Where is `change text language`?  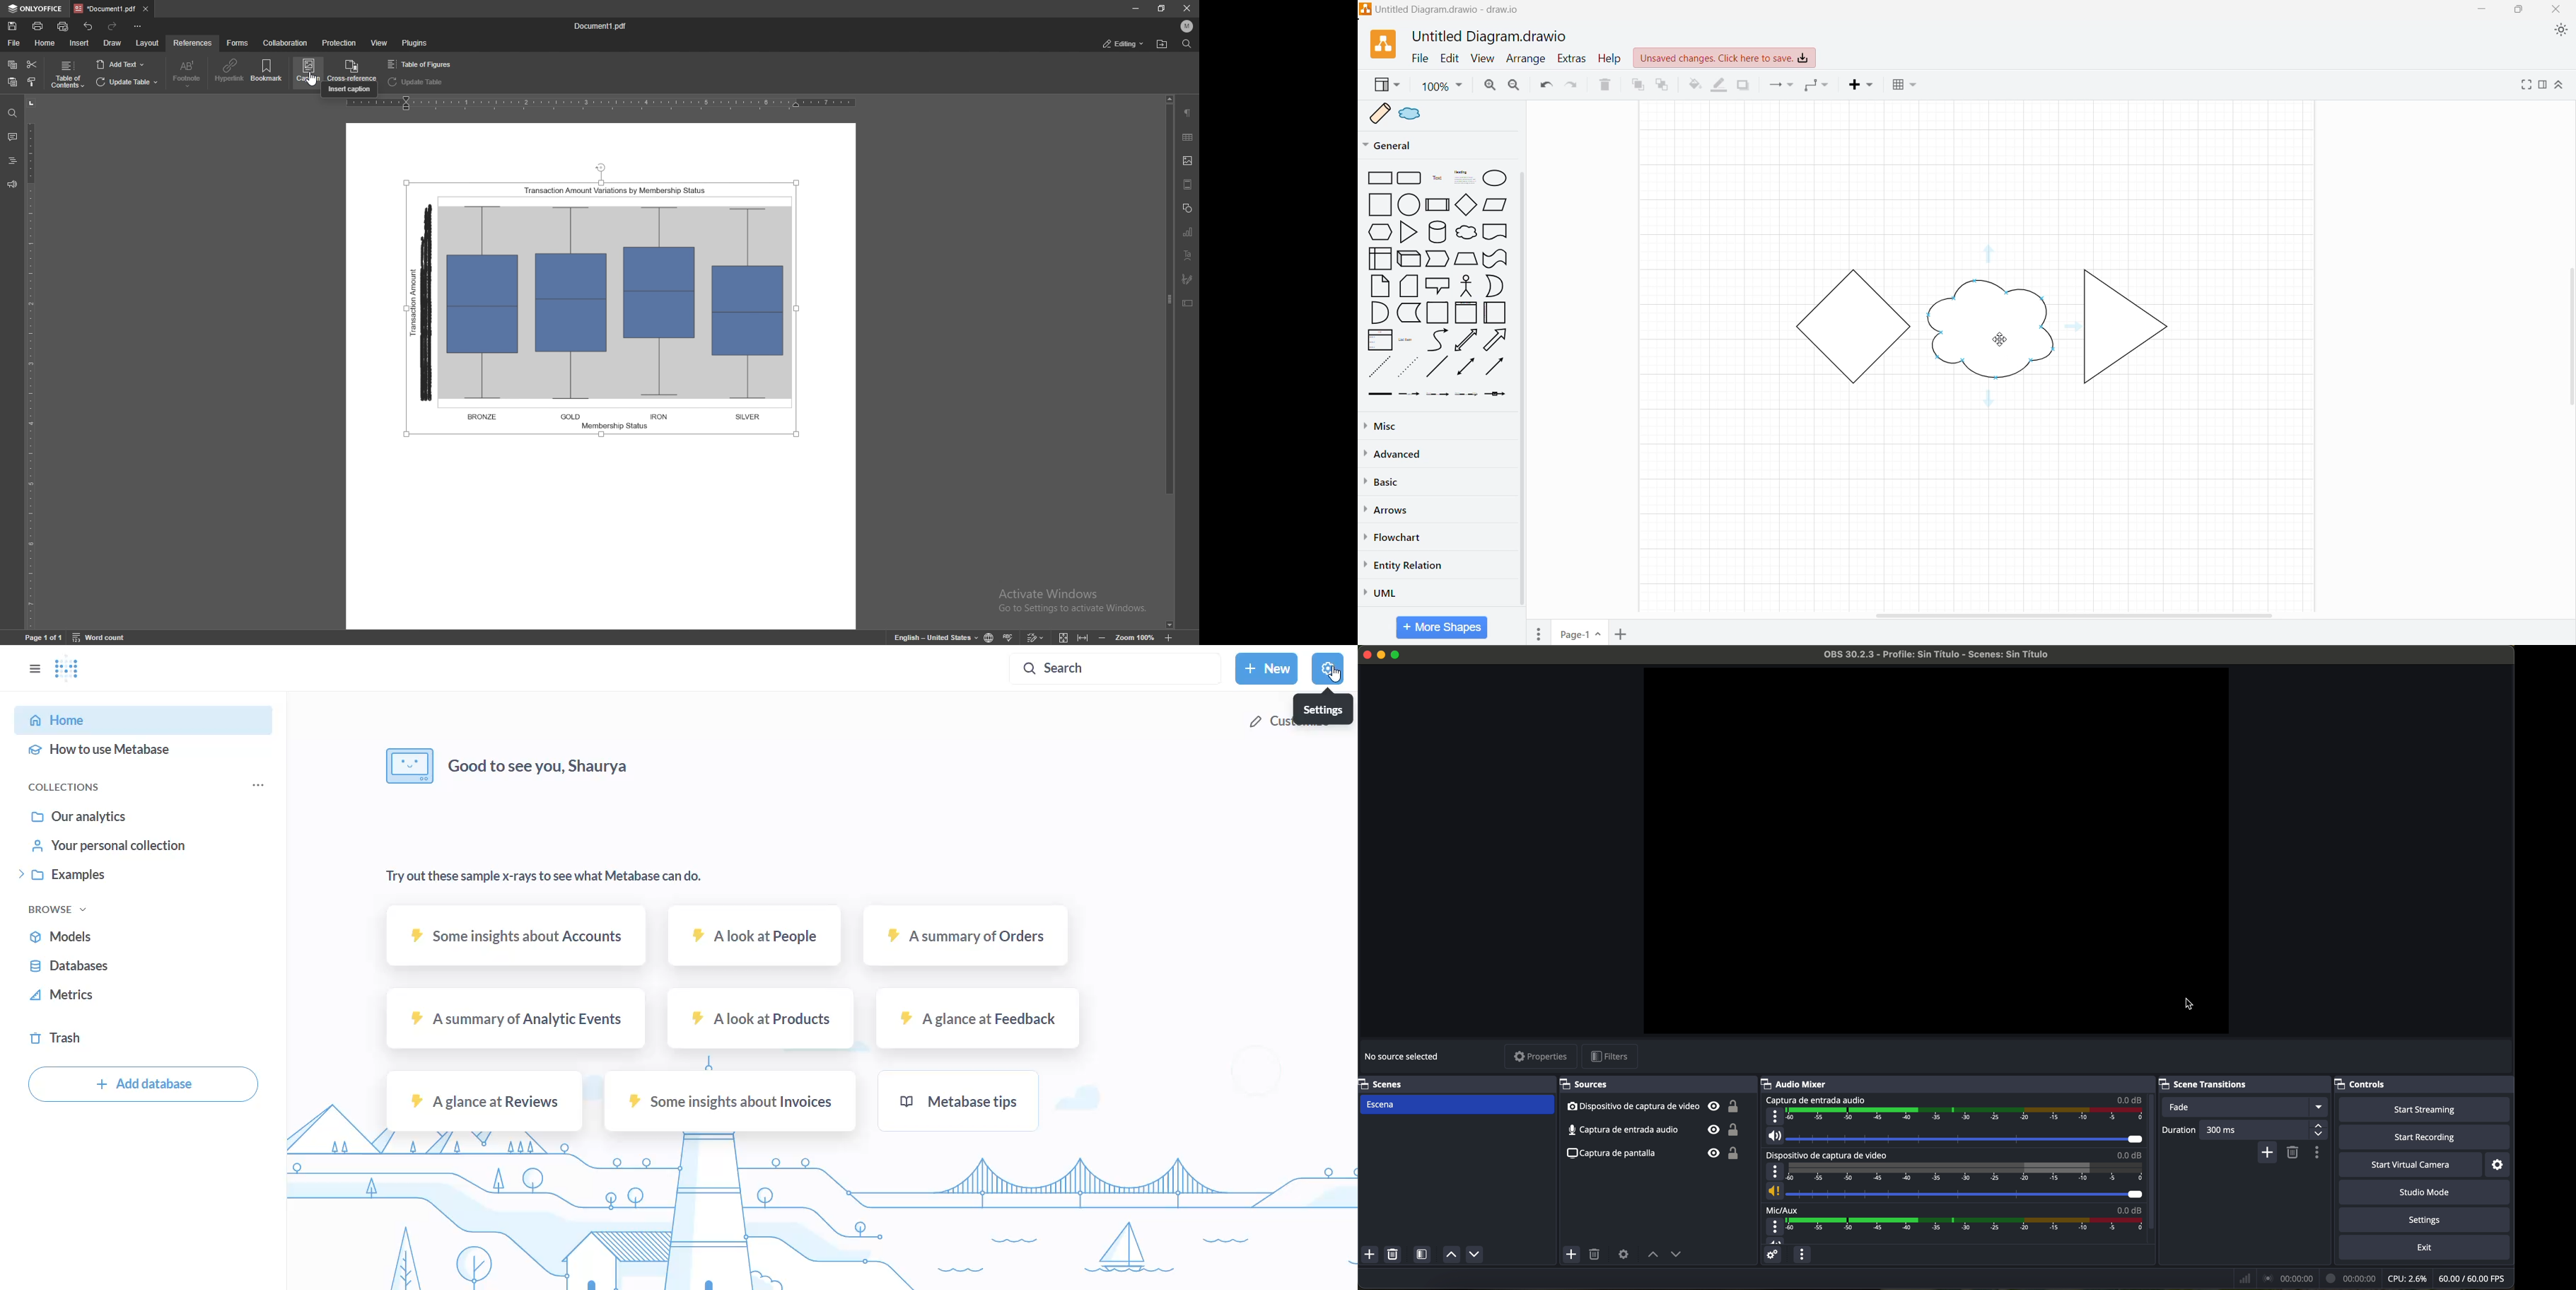
change text language is located at coordinates (935, 636).